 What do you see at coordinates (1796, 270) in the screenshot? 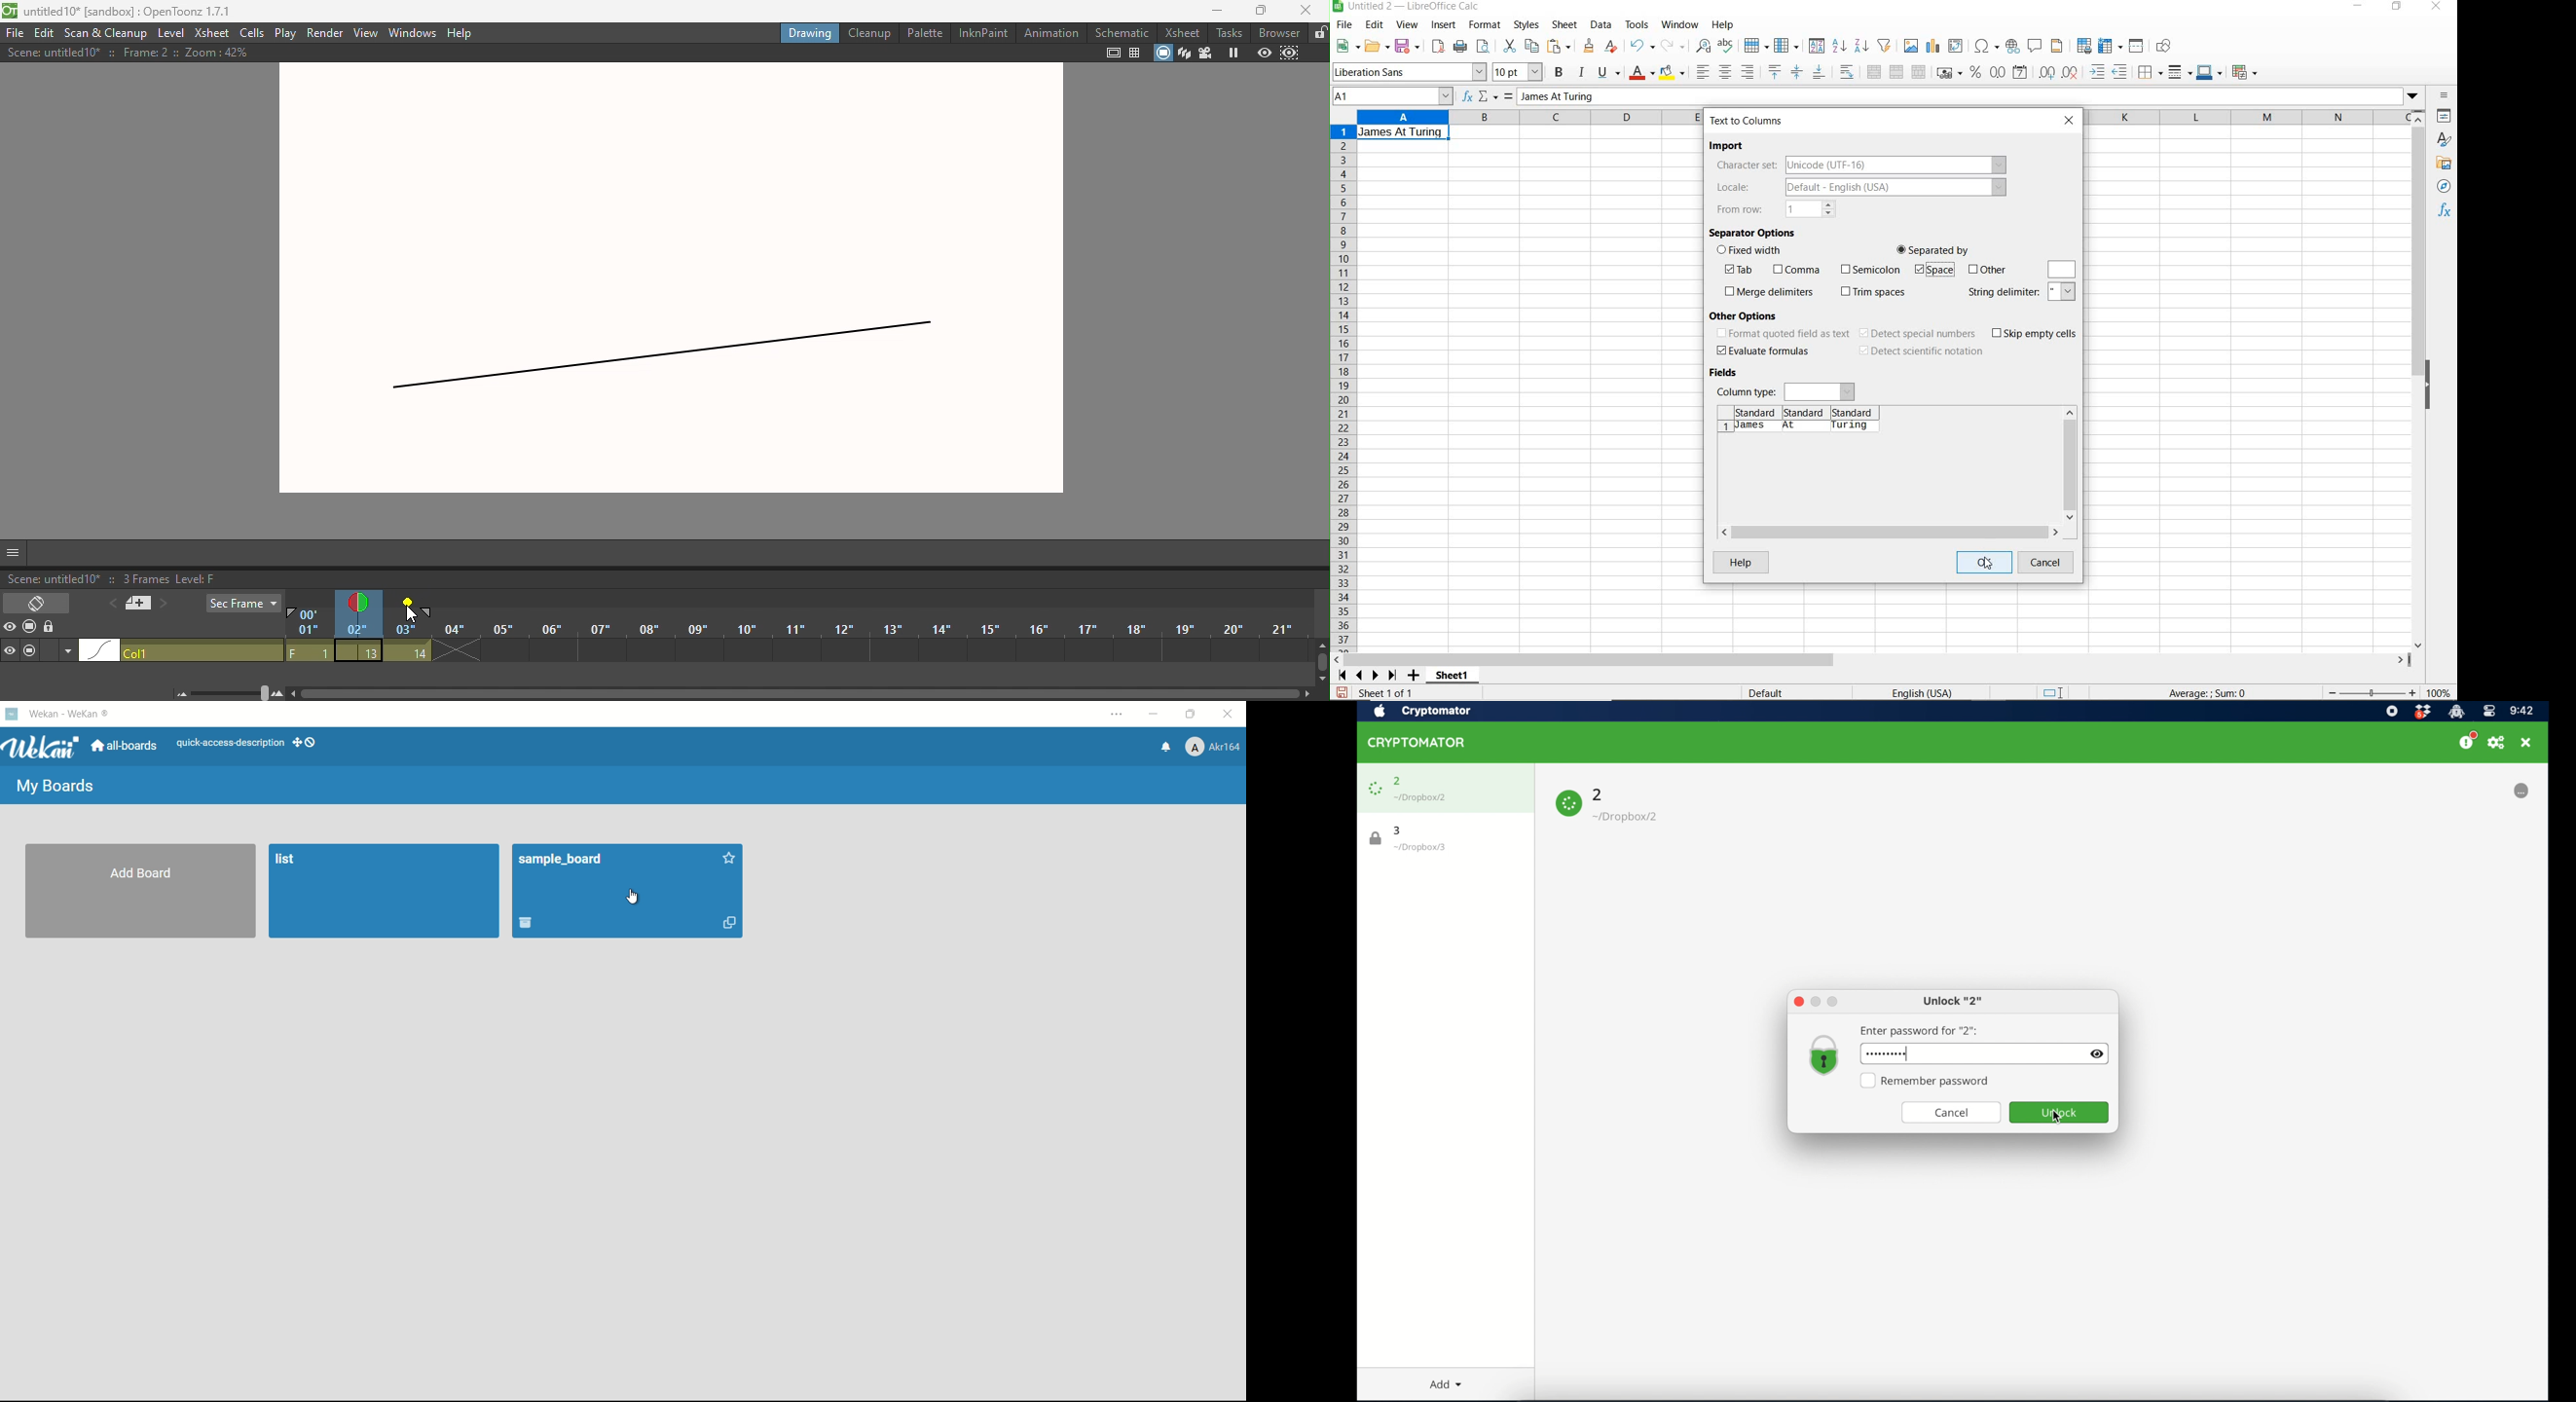
I see `comma` at bounding box center [1796, 270].